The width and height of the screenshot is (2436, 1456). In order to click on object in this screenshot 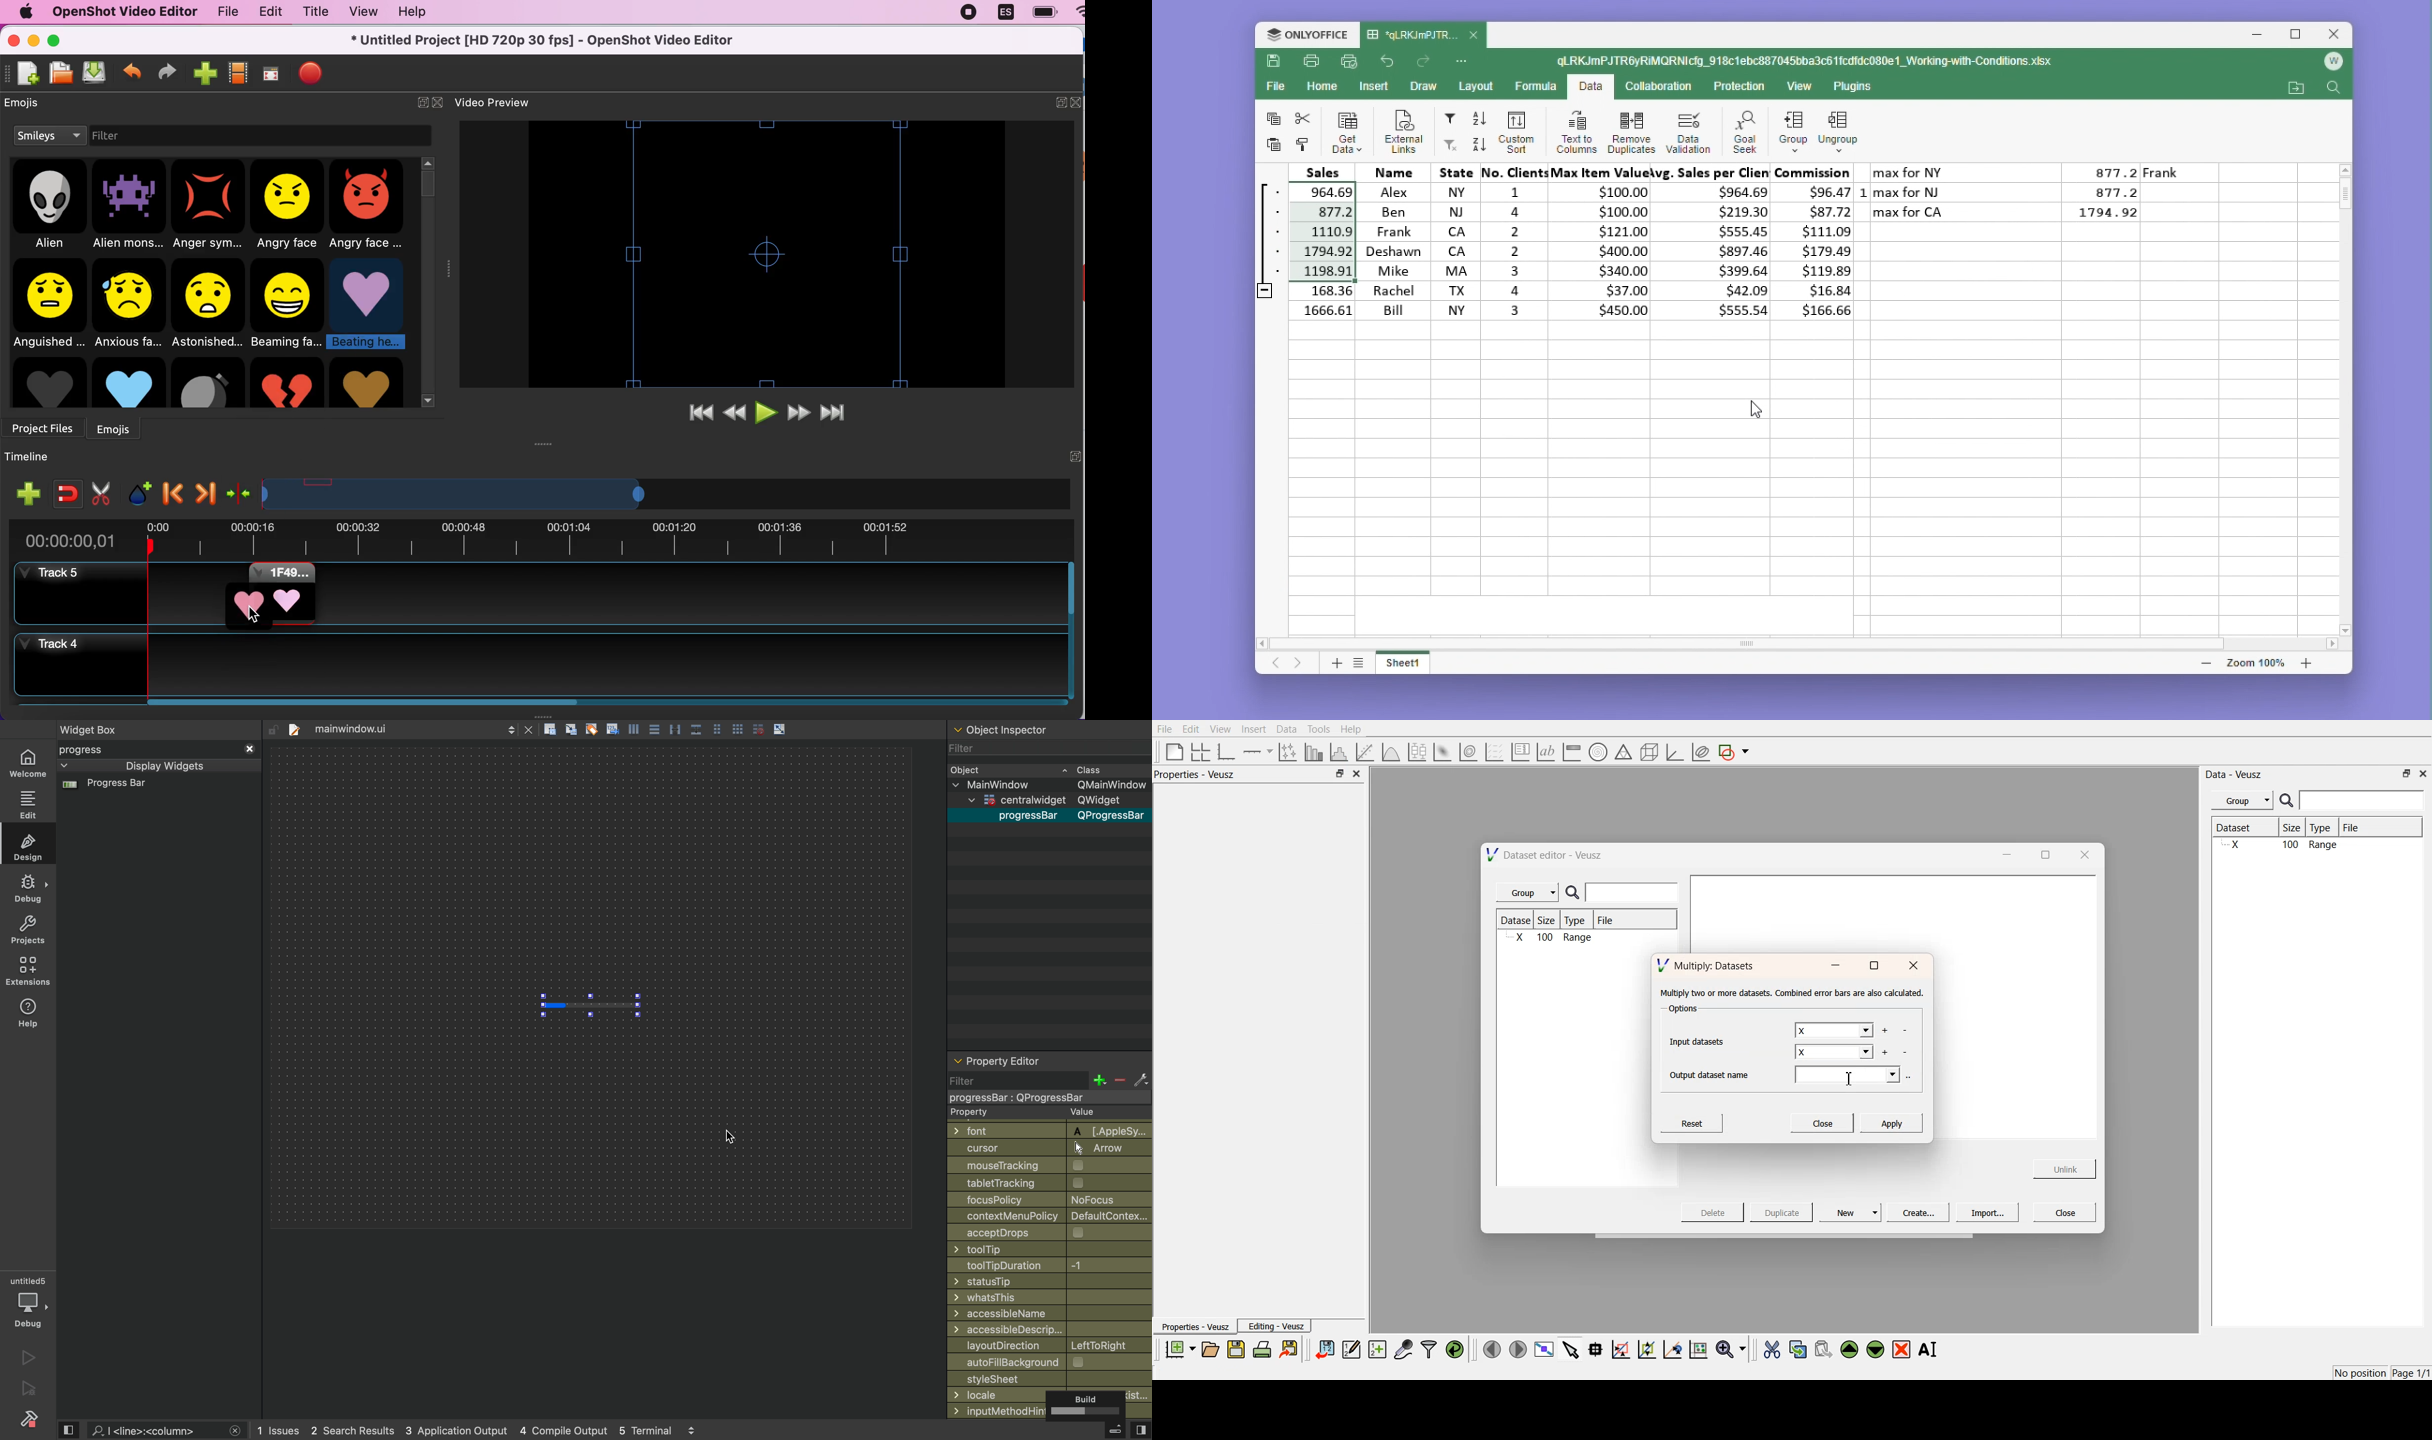, I will do `click(1040, 769)`.